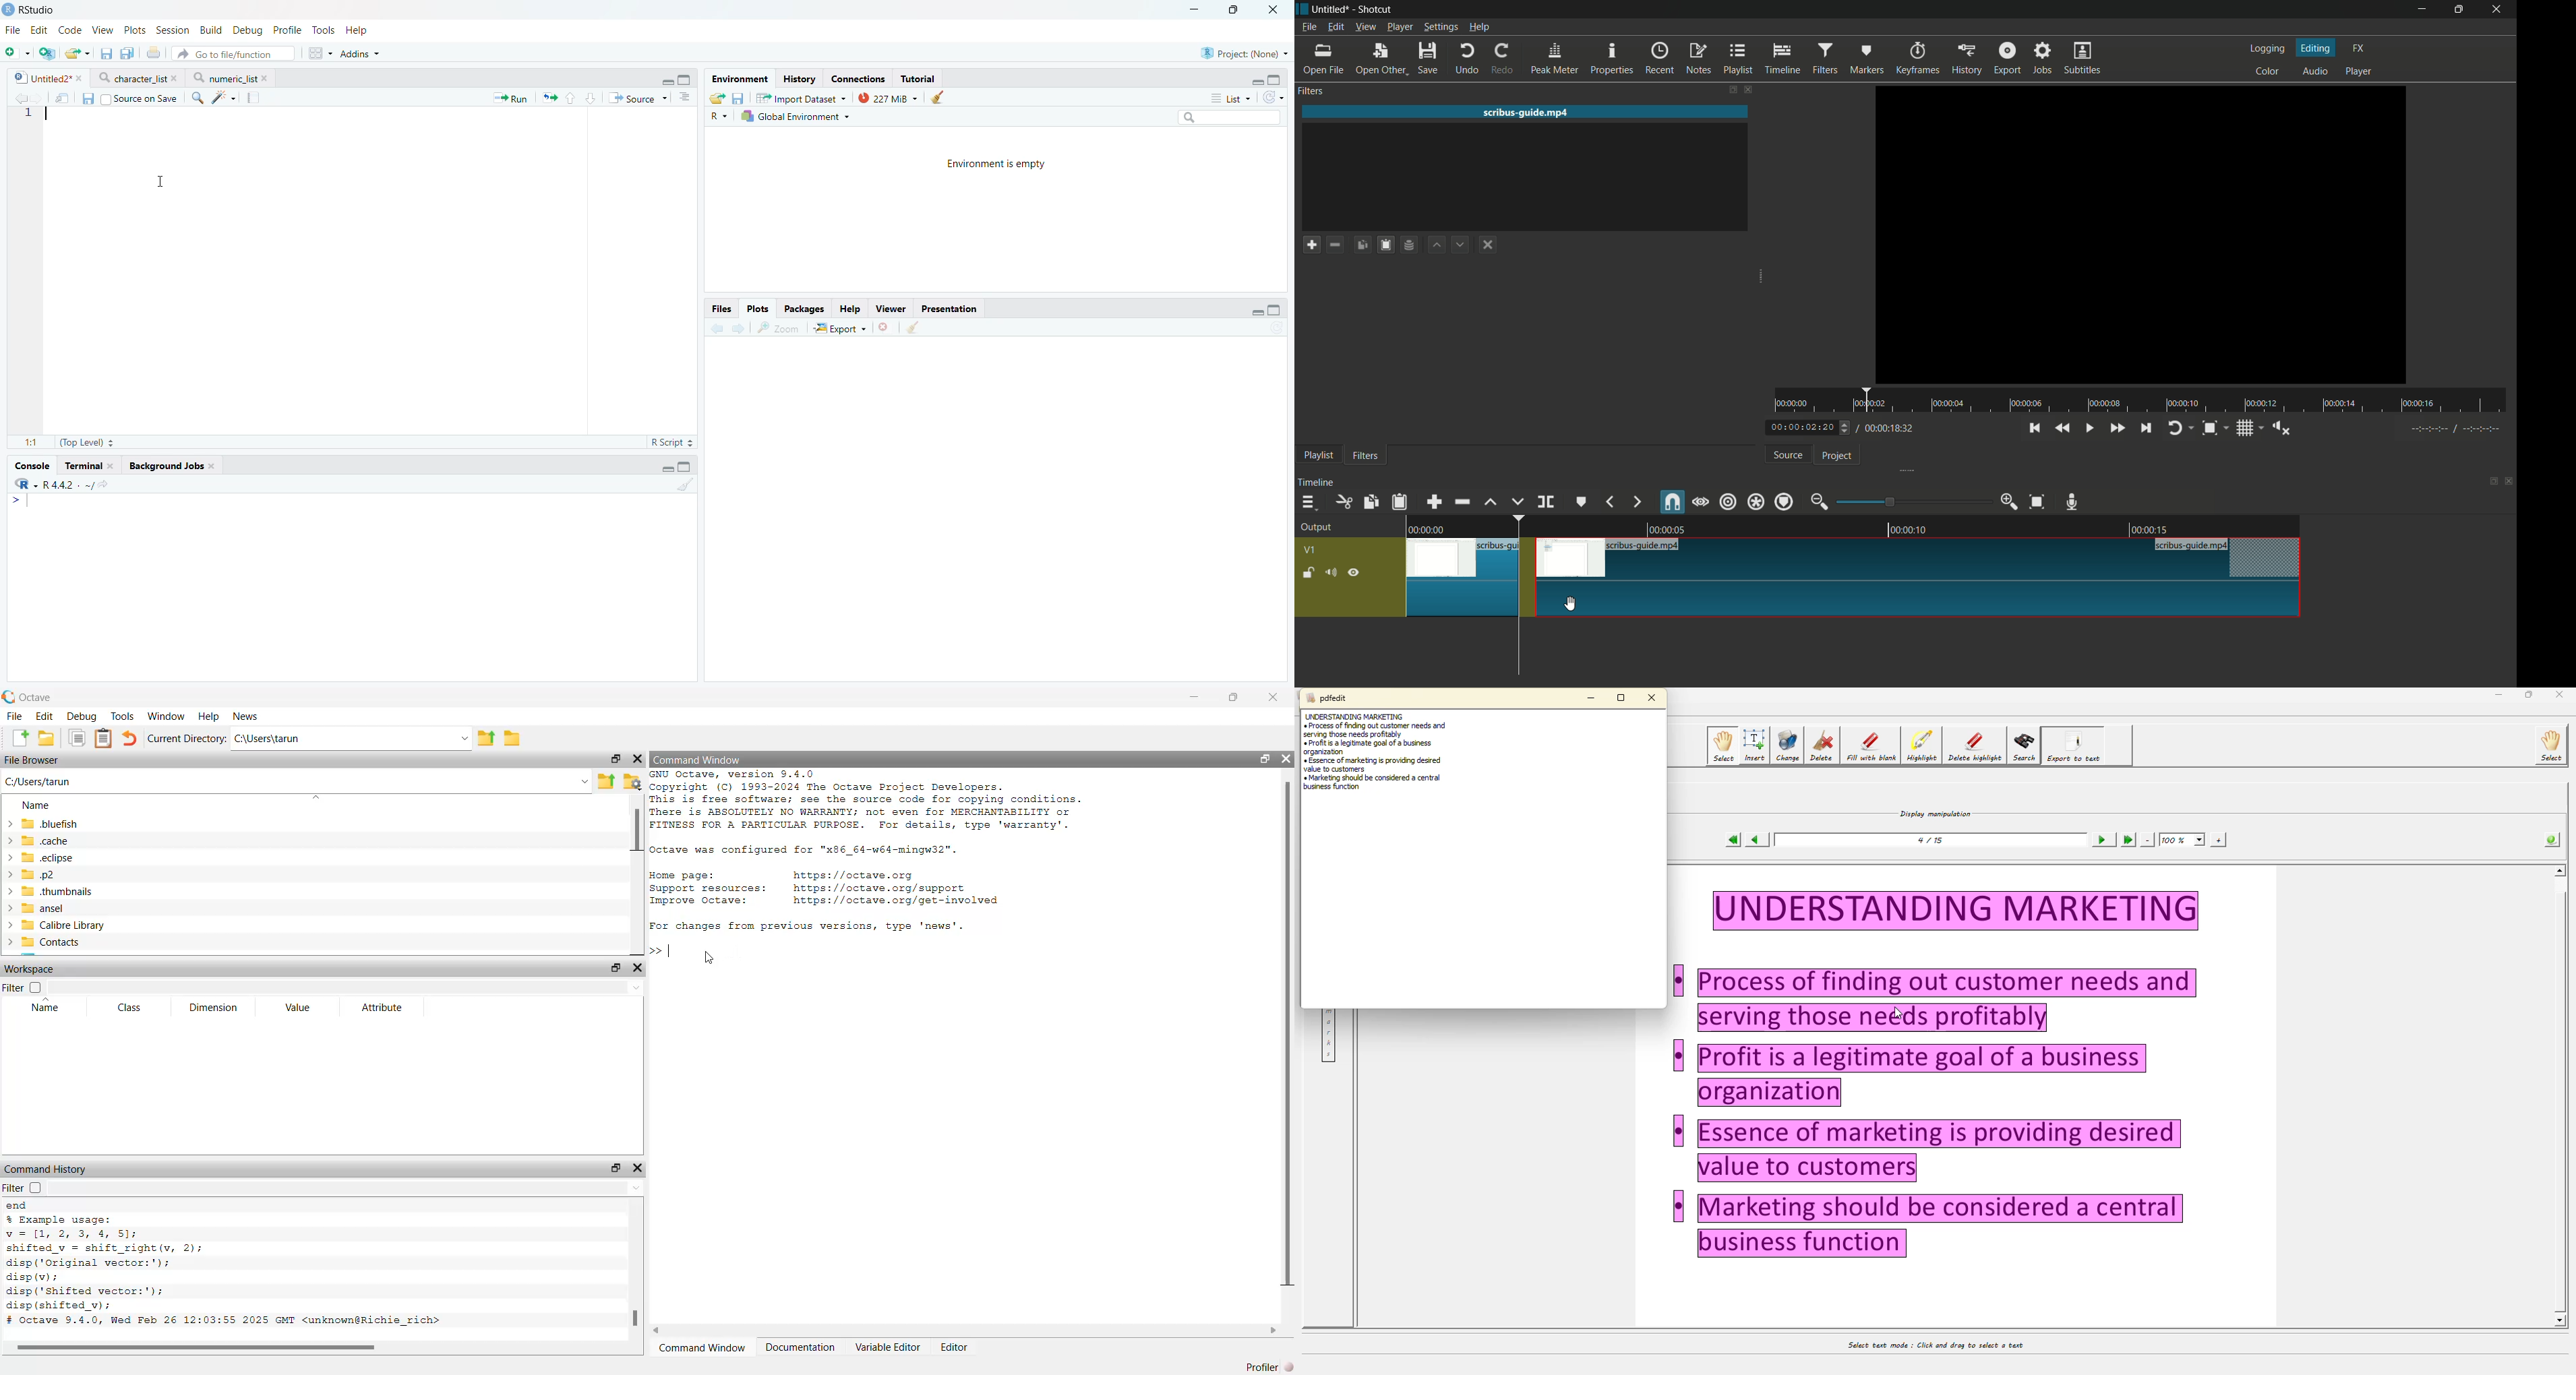 The image size is (2576, 1400). Describe the element at coordinates (1470, 58) in the screenshot. I see `undo` at that location.